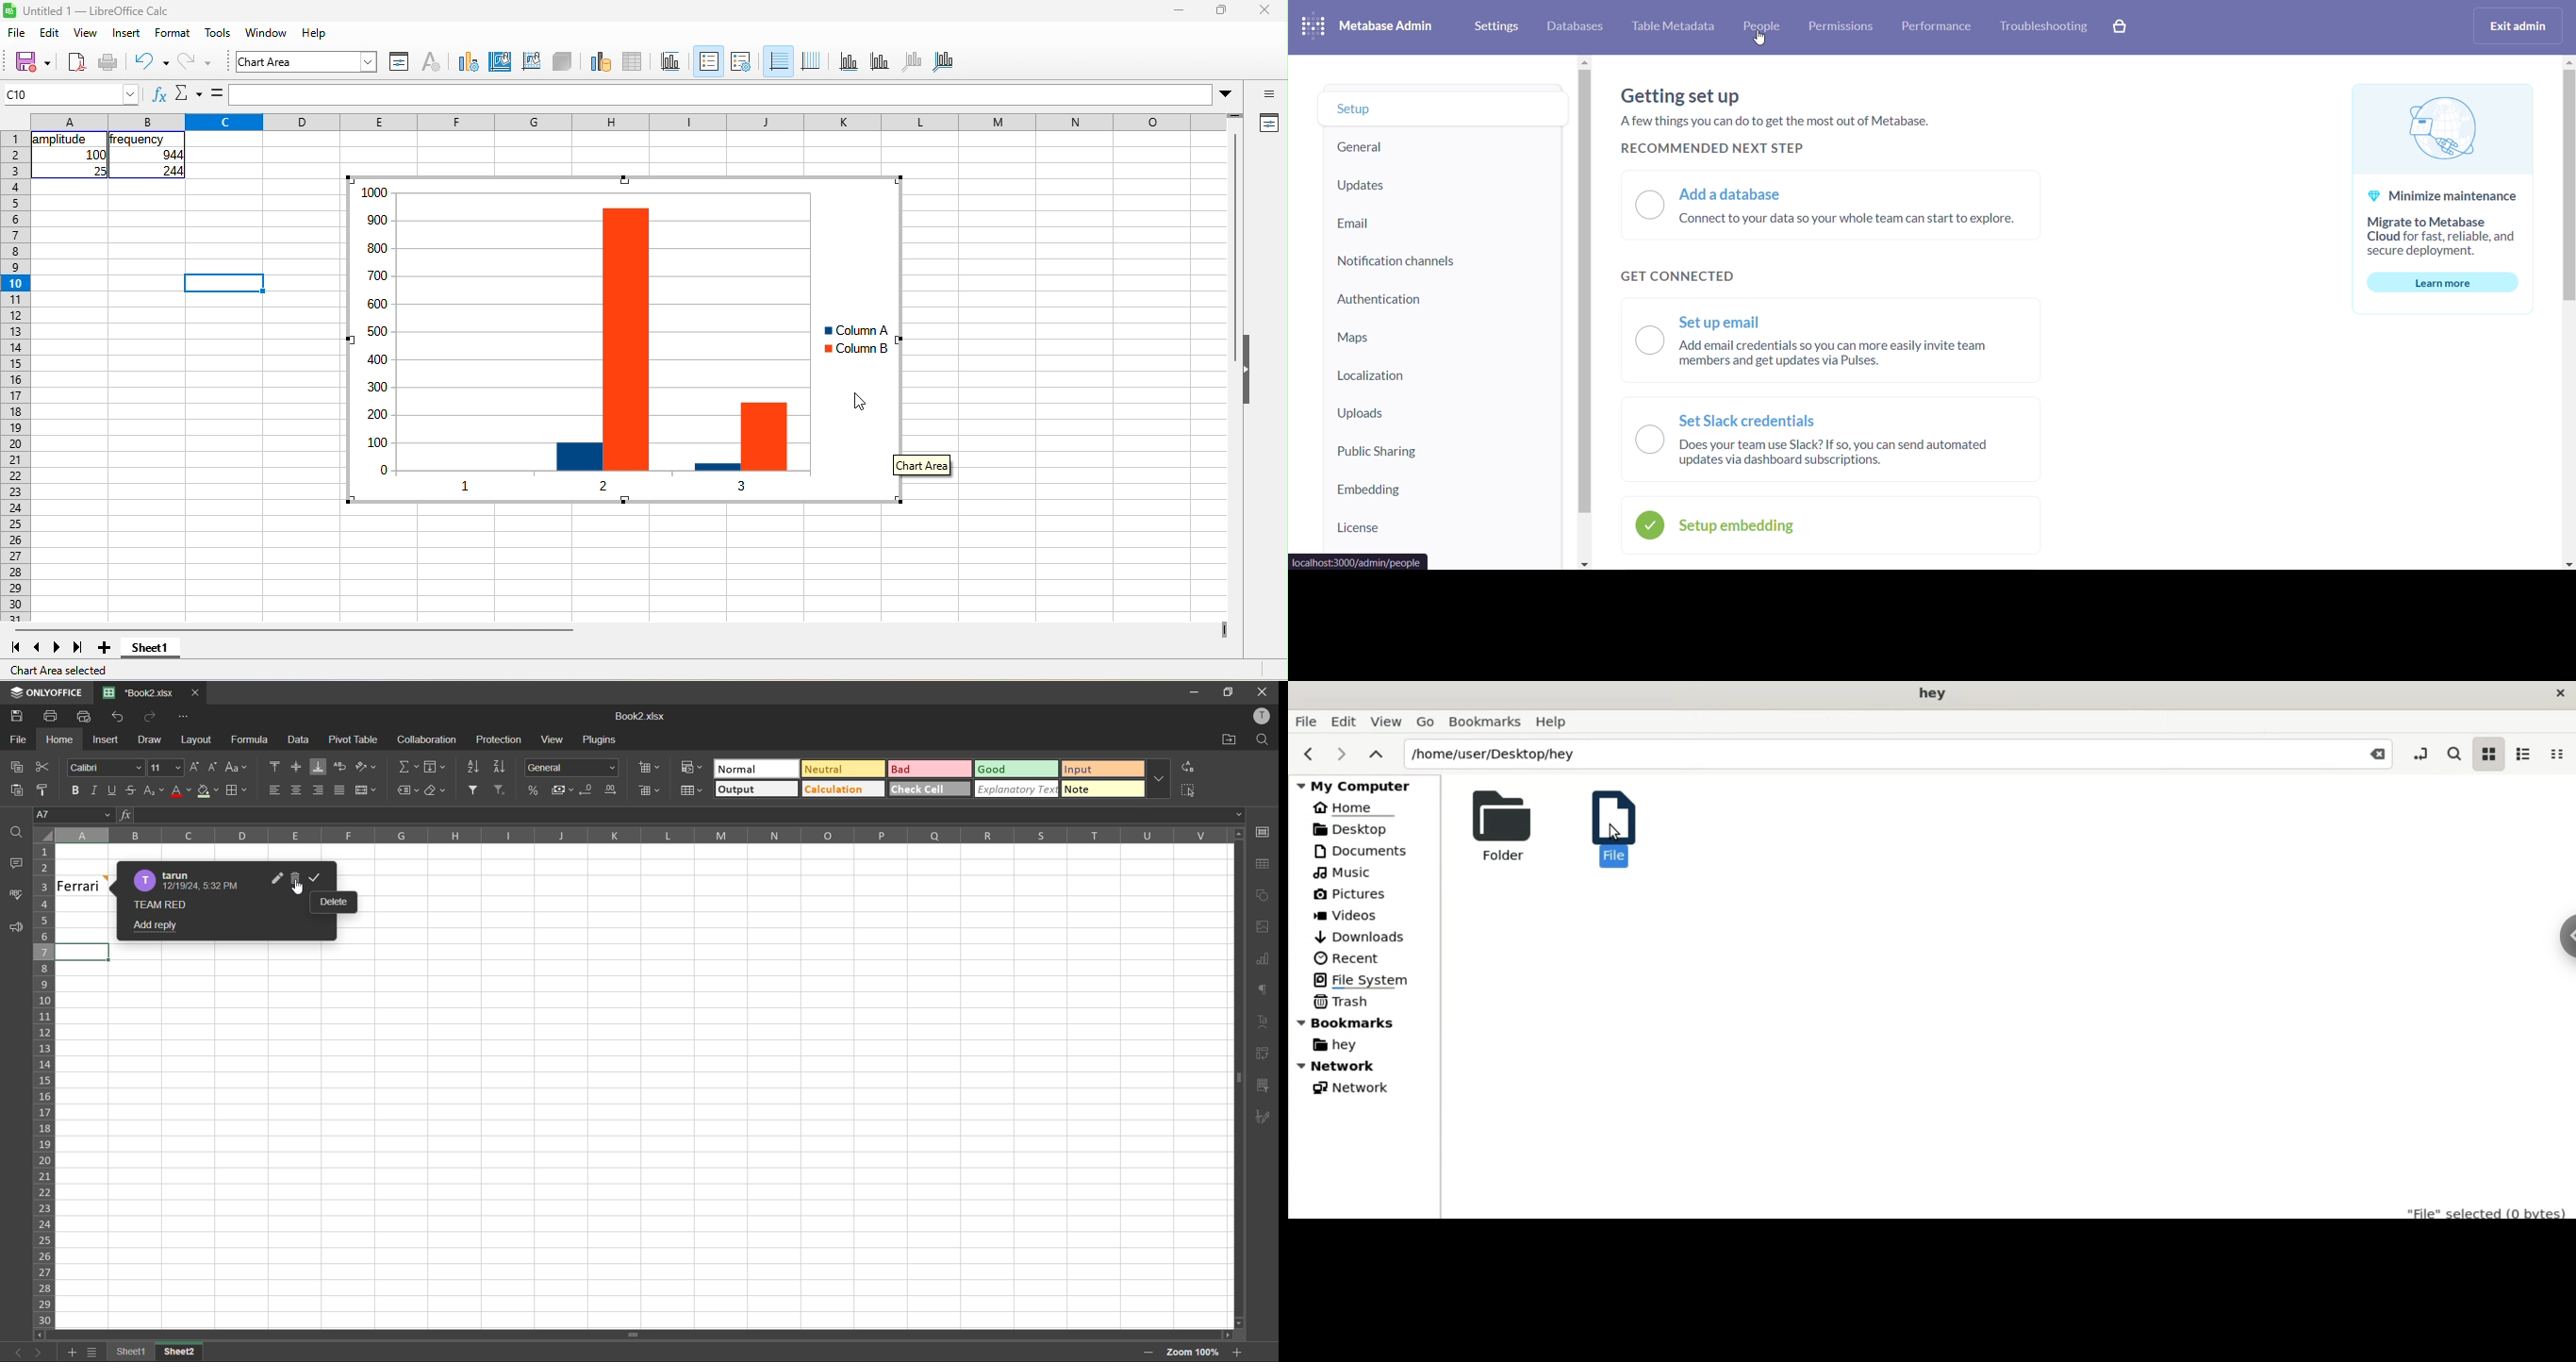 This screenshot has width=2576, height=1372. What do you see at coordinates (860, 401) in the screenshot?
I see `cursor` at bounding box center [860, 401].